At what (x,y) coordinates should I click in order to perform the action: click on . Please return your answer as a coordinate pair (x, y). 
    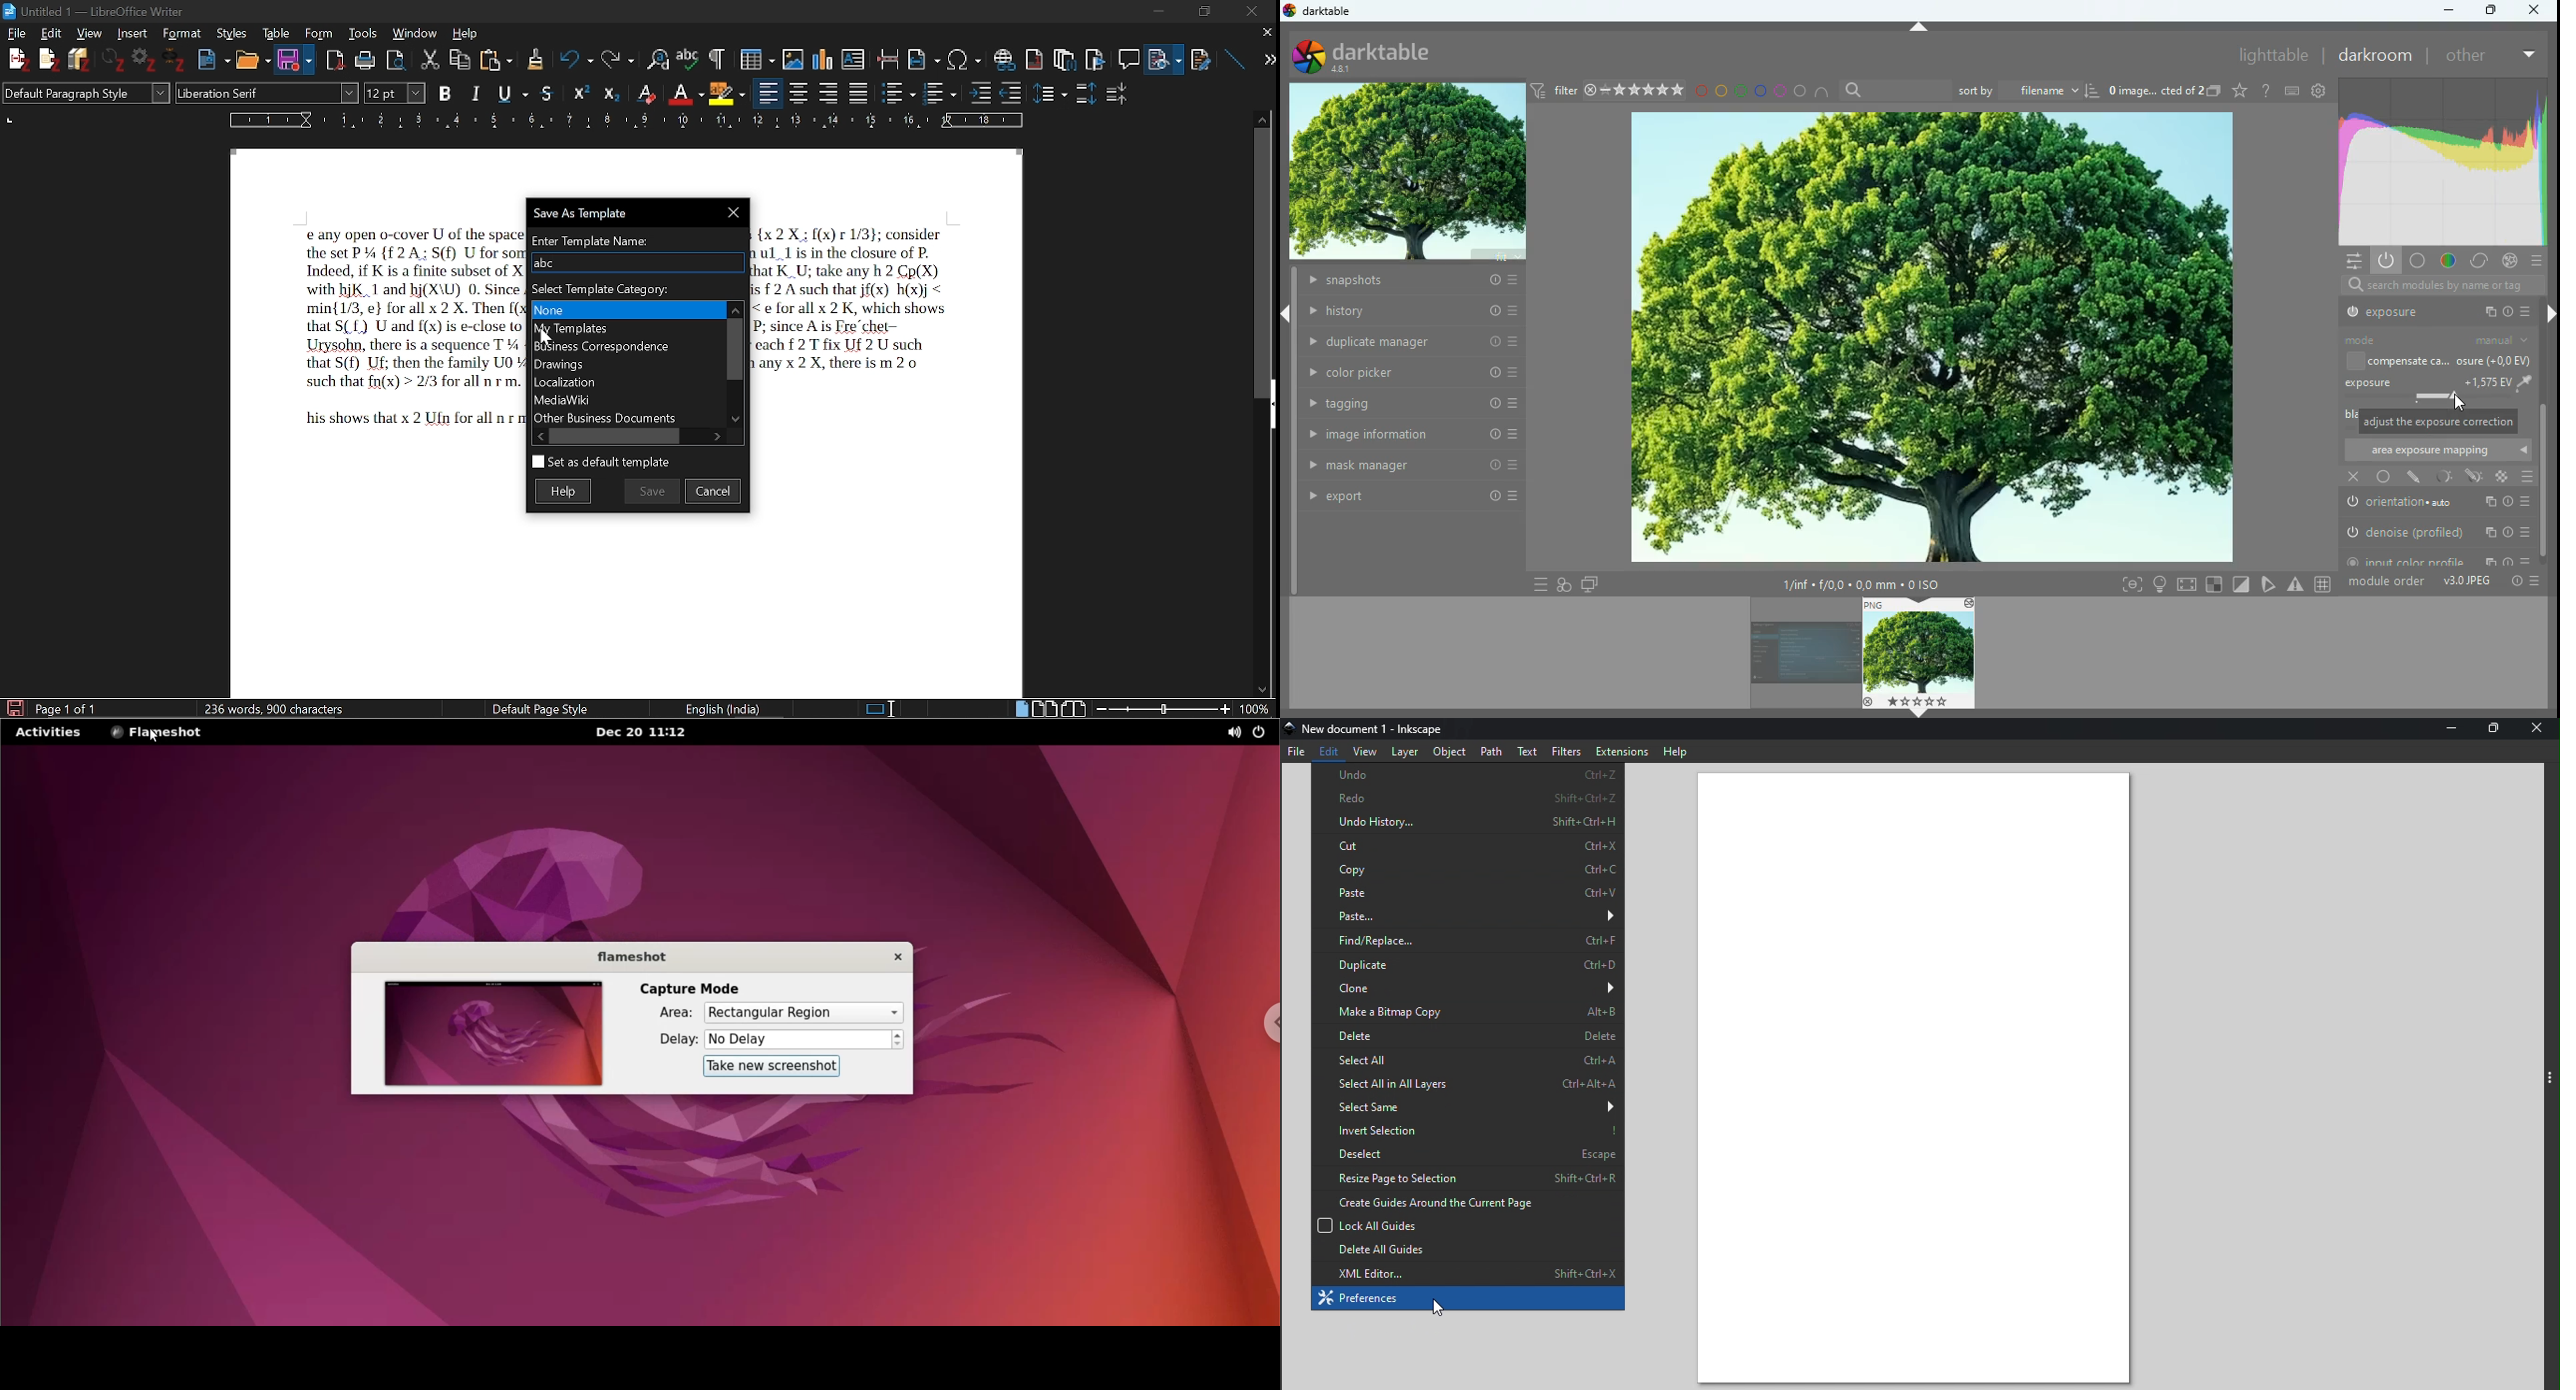
    Looking at the image, I should click on (1052, 93).